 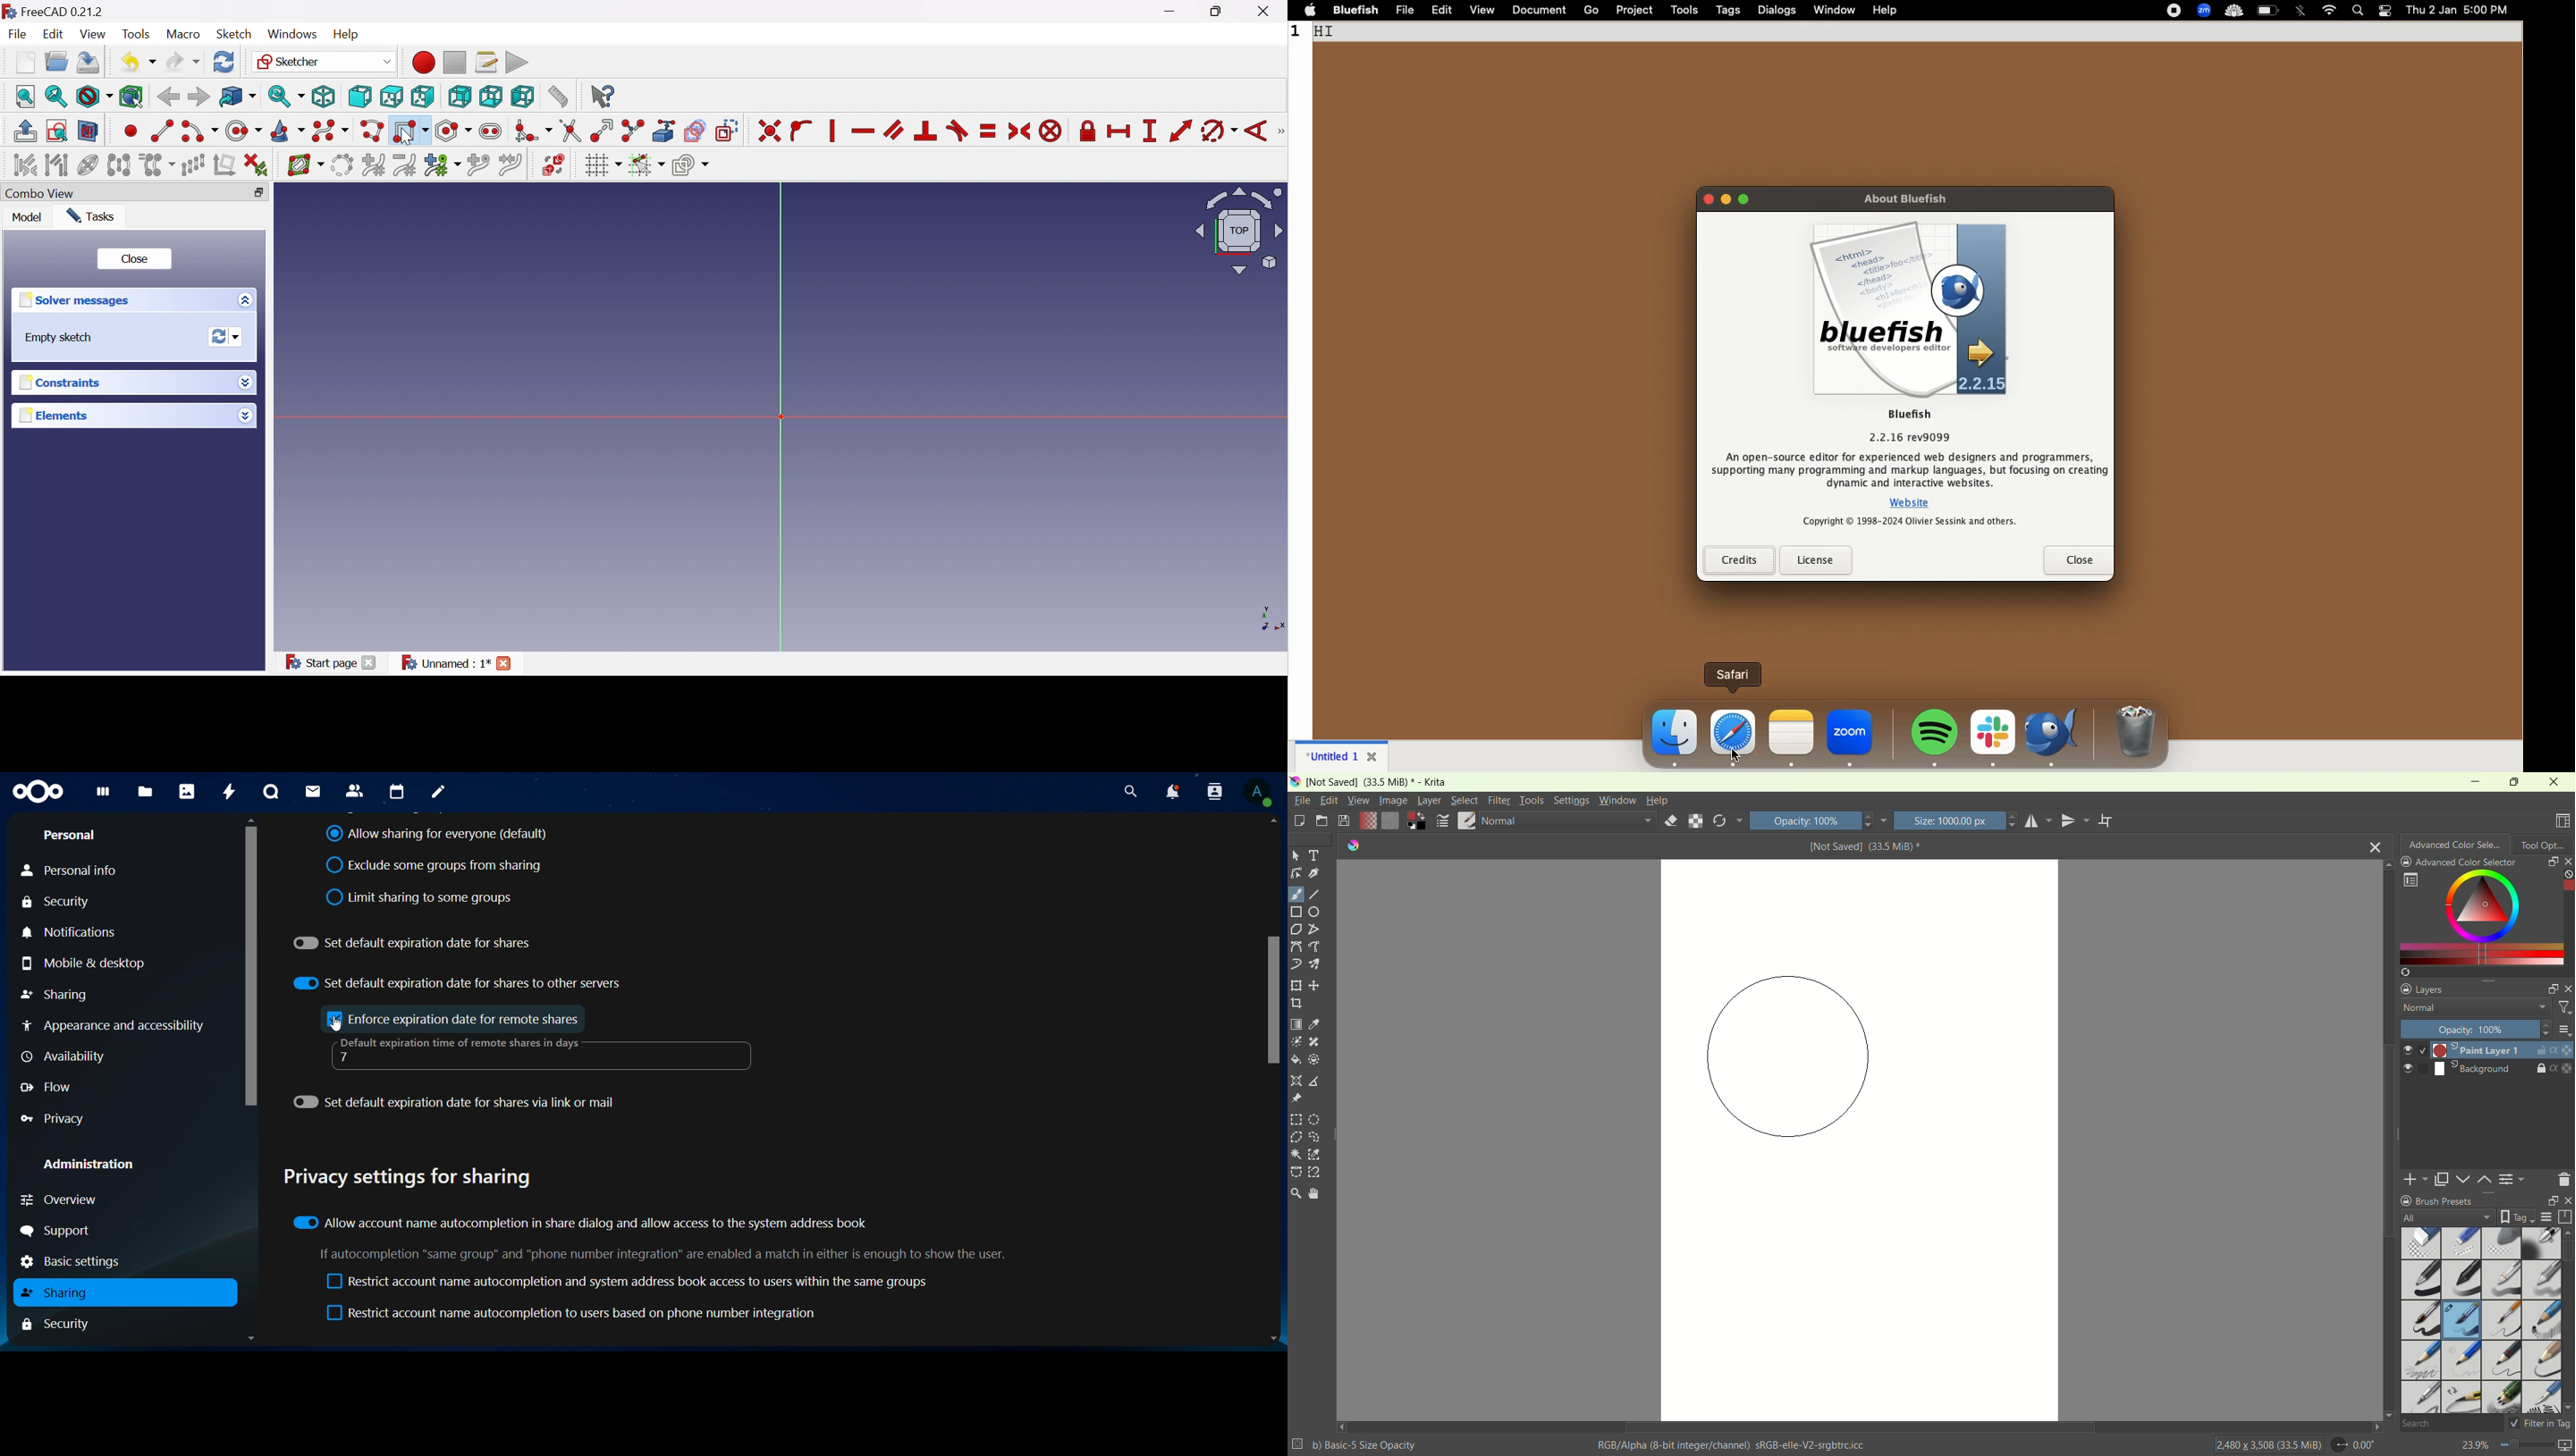 I want to click on filter, so click(x=2564, y=1010).